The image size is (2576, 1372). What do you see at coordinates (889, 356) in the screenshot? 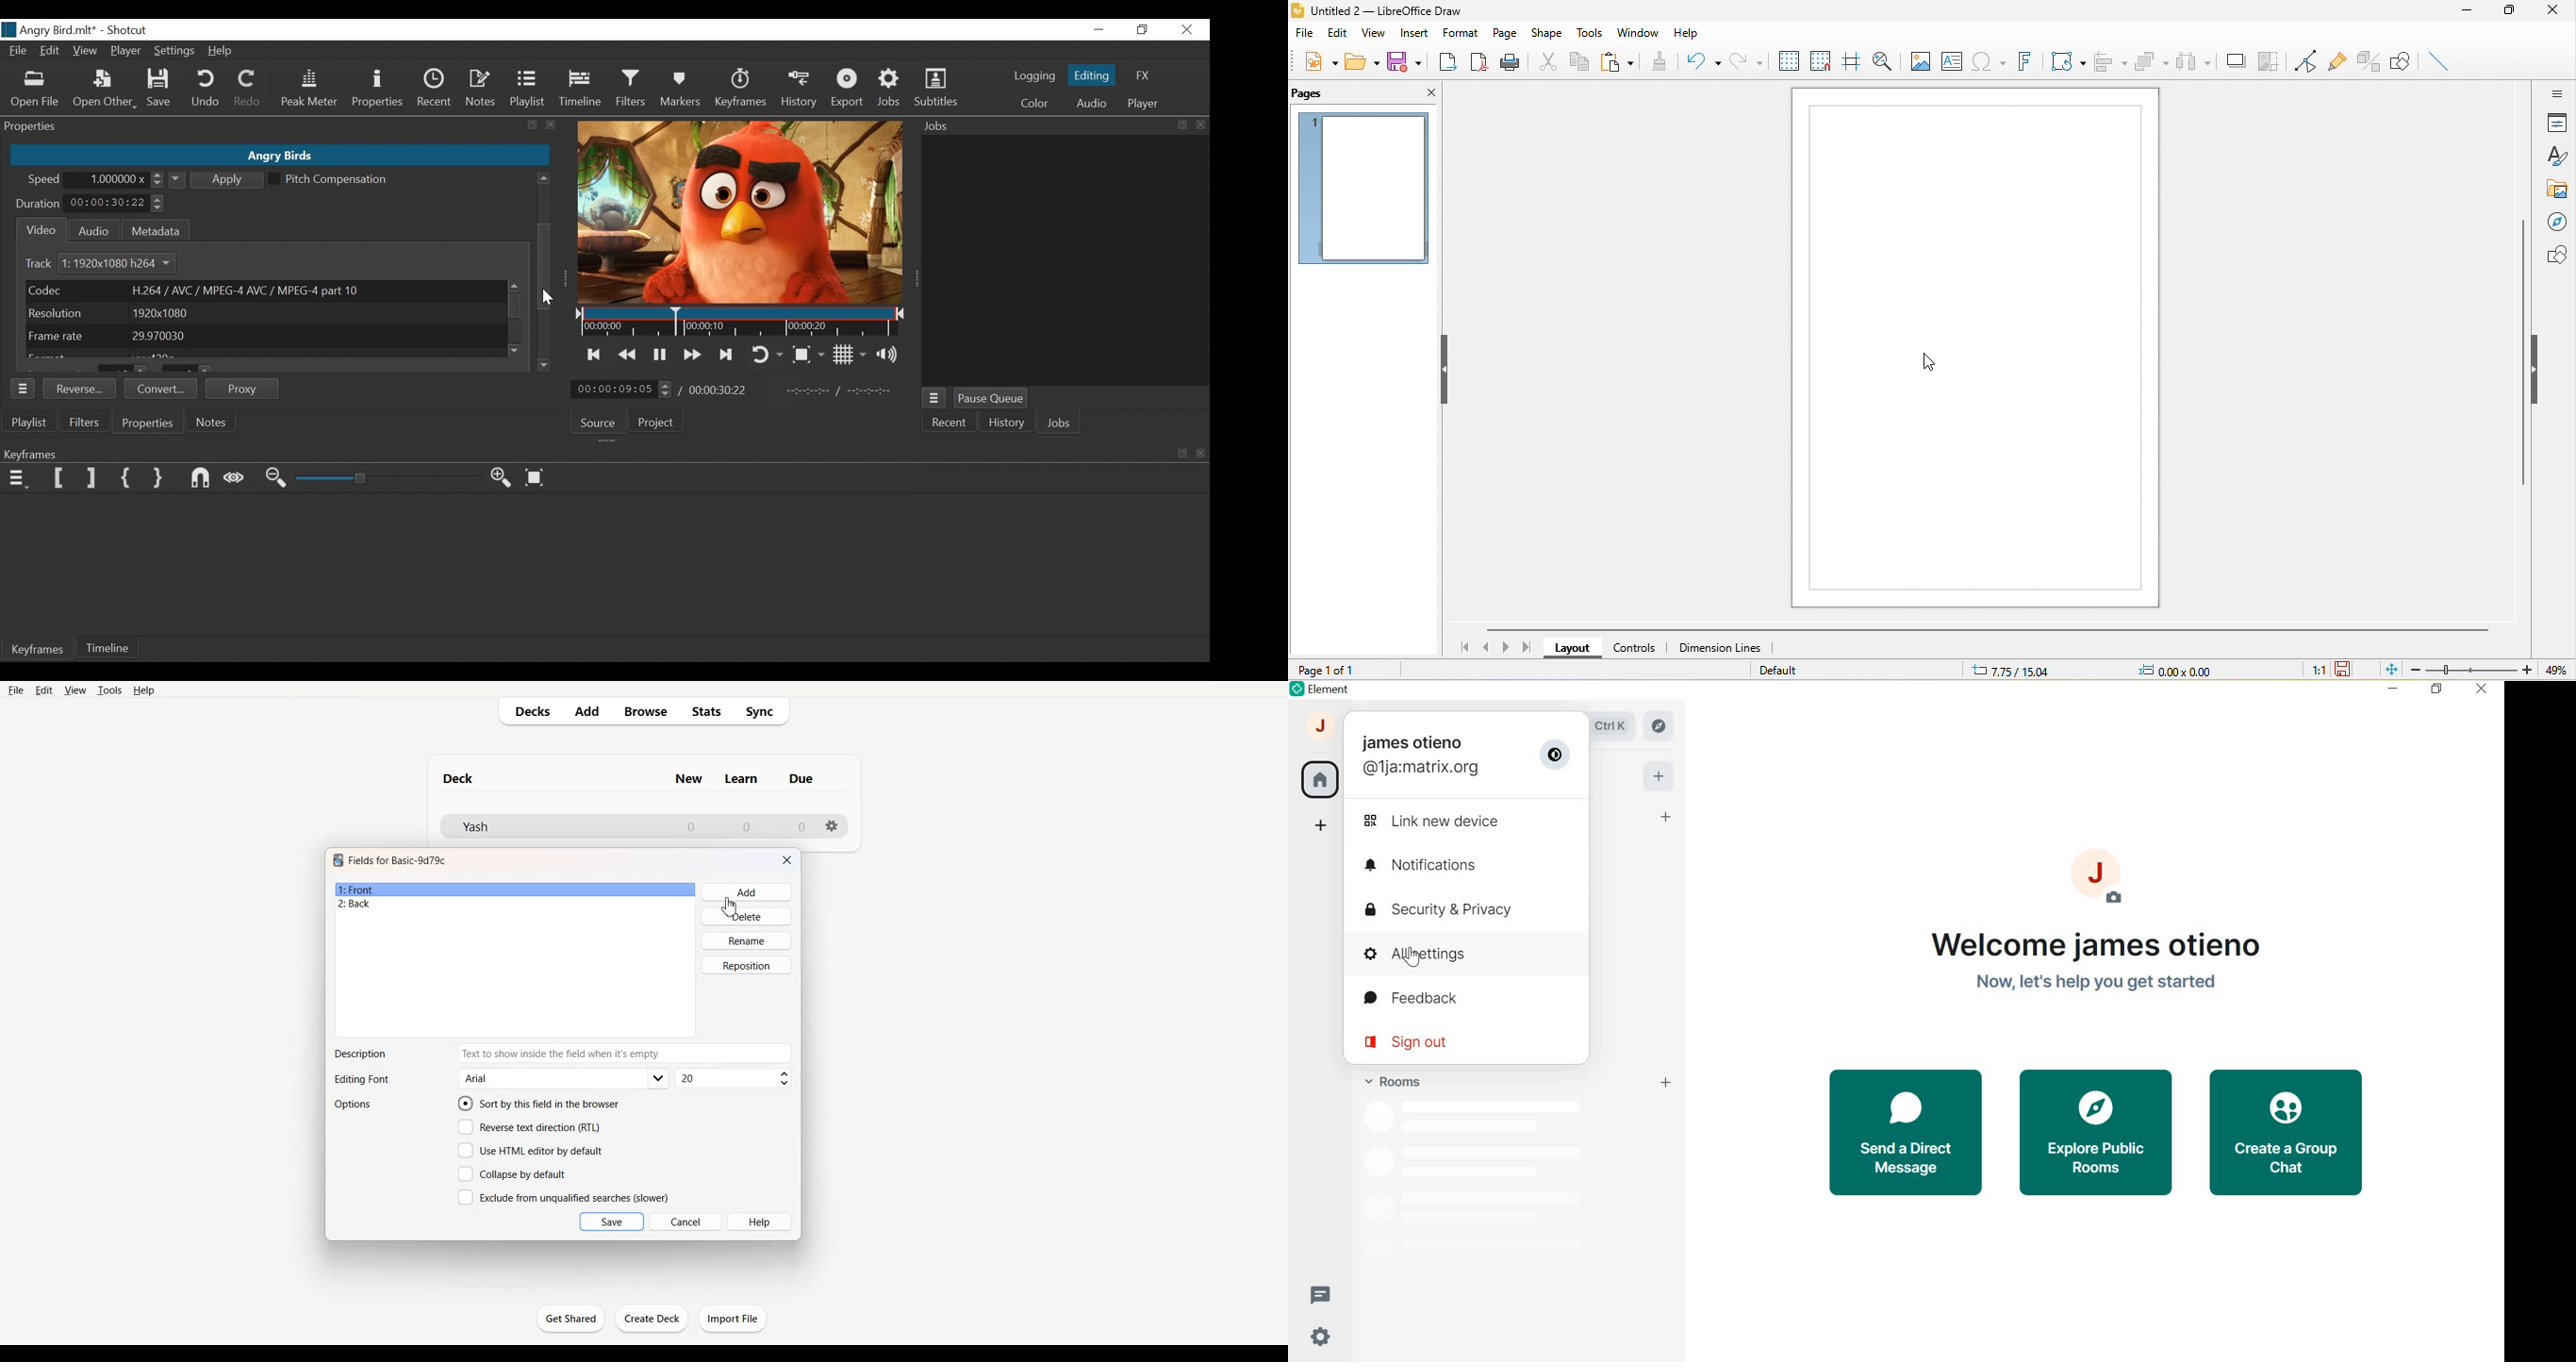
I see `Show volume control` at bounding box center [889, 356].